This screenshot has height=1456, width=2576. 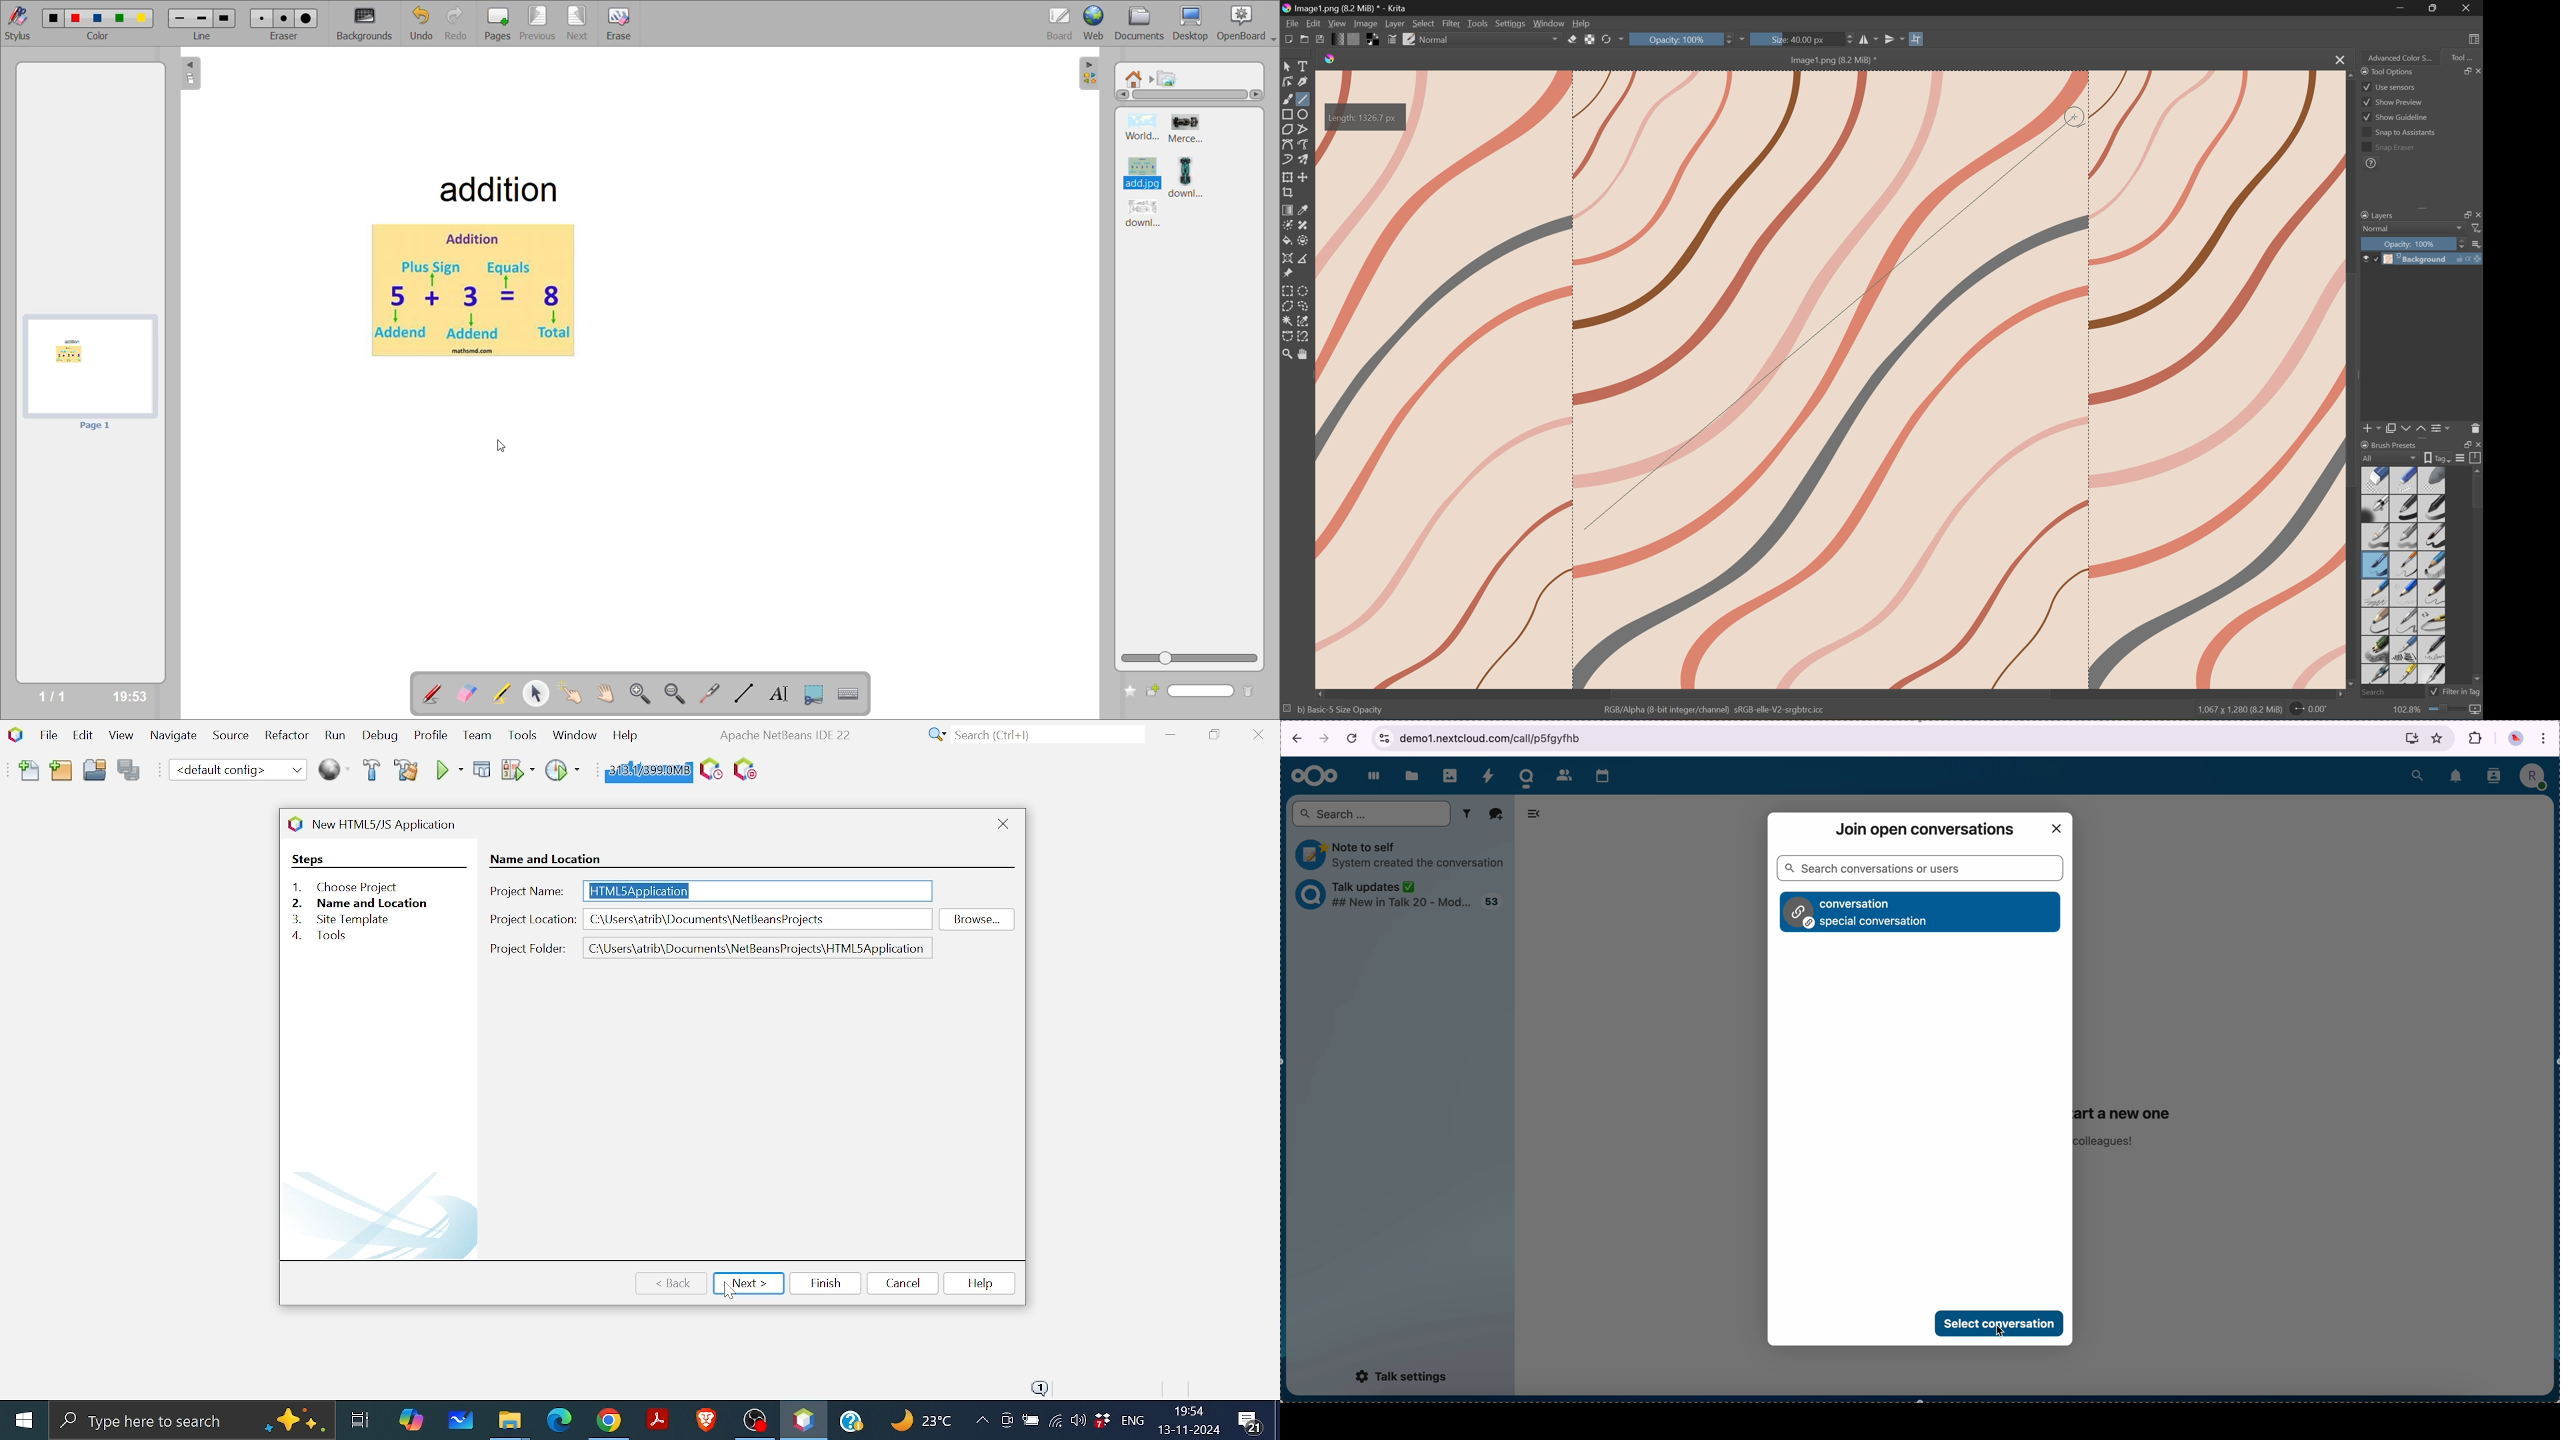 What do you see at coordinates (1288, 143) in the screenshot?
I see `Bezier curve tool` at bounding box center [1288, 143].